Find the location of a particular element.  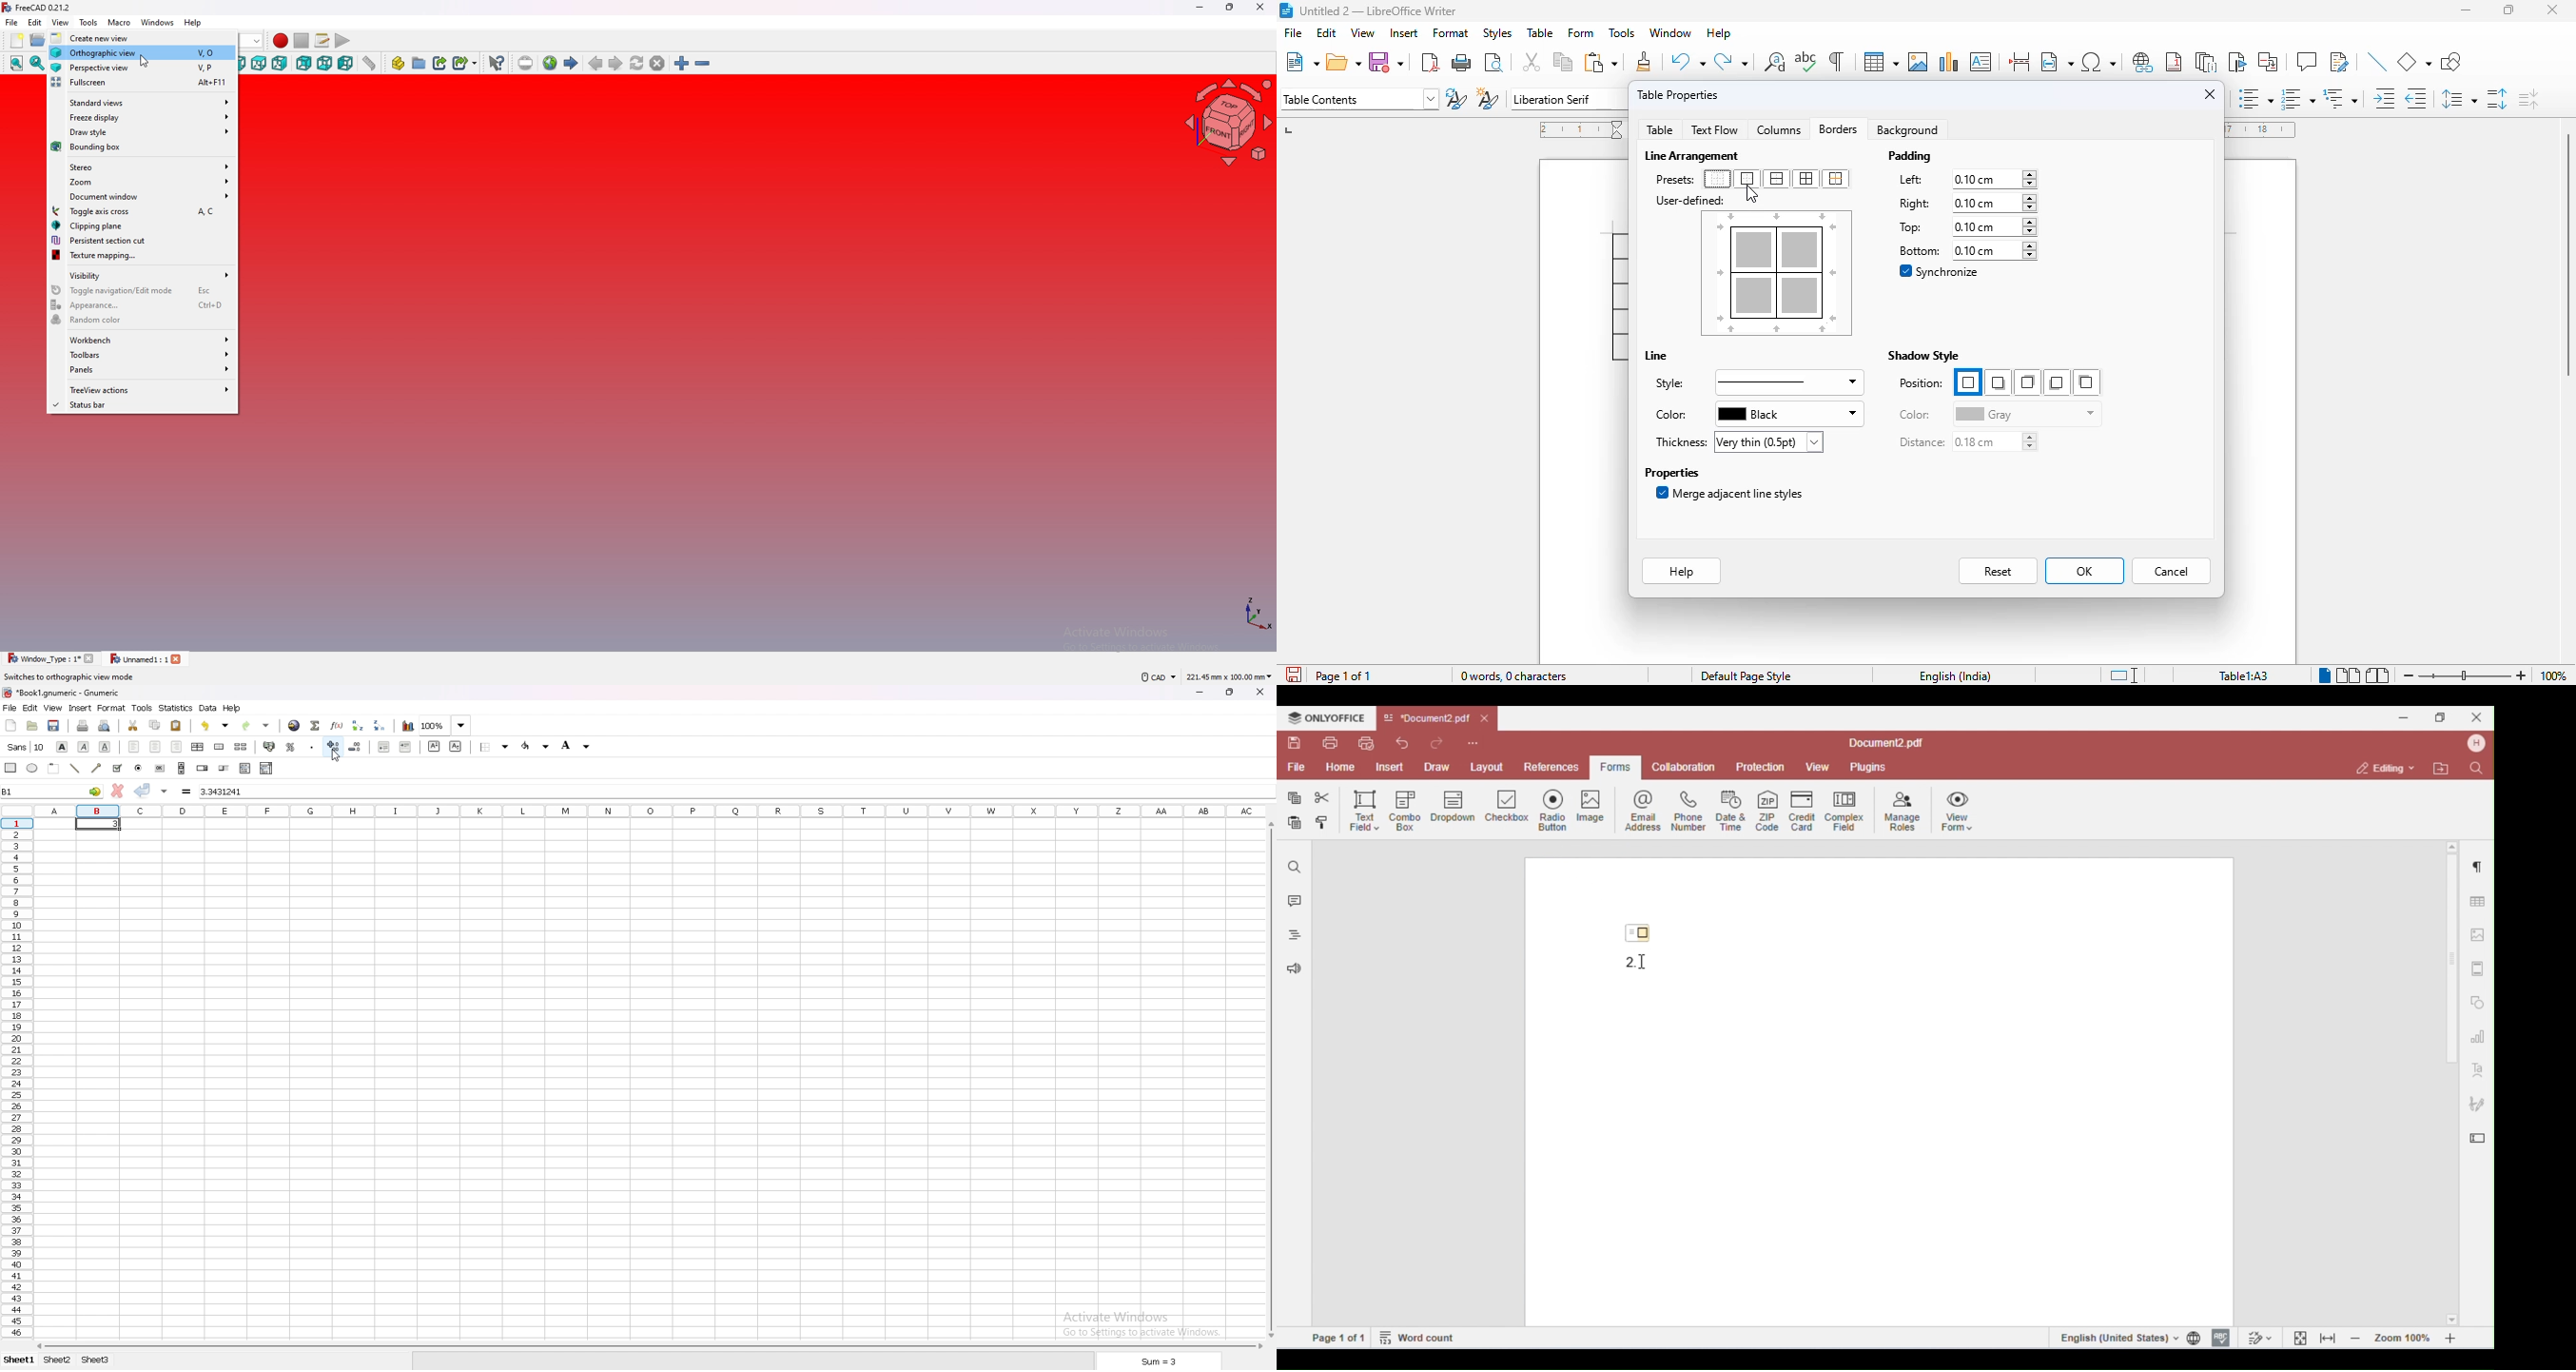

spin button is located at coordinates (203, 767).